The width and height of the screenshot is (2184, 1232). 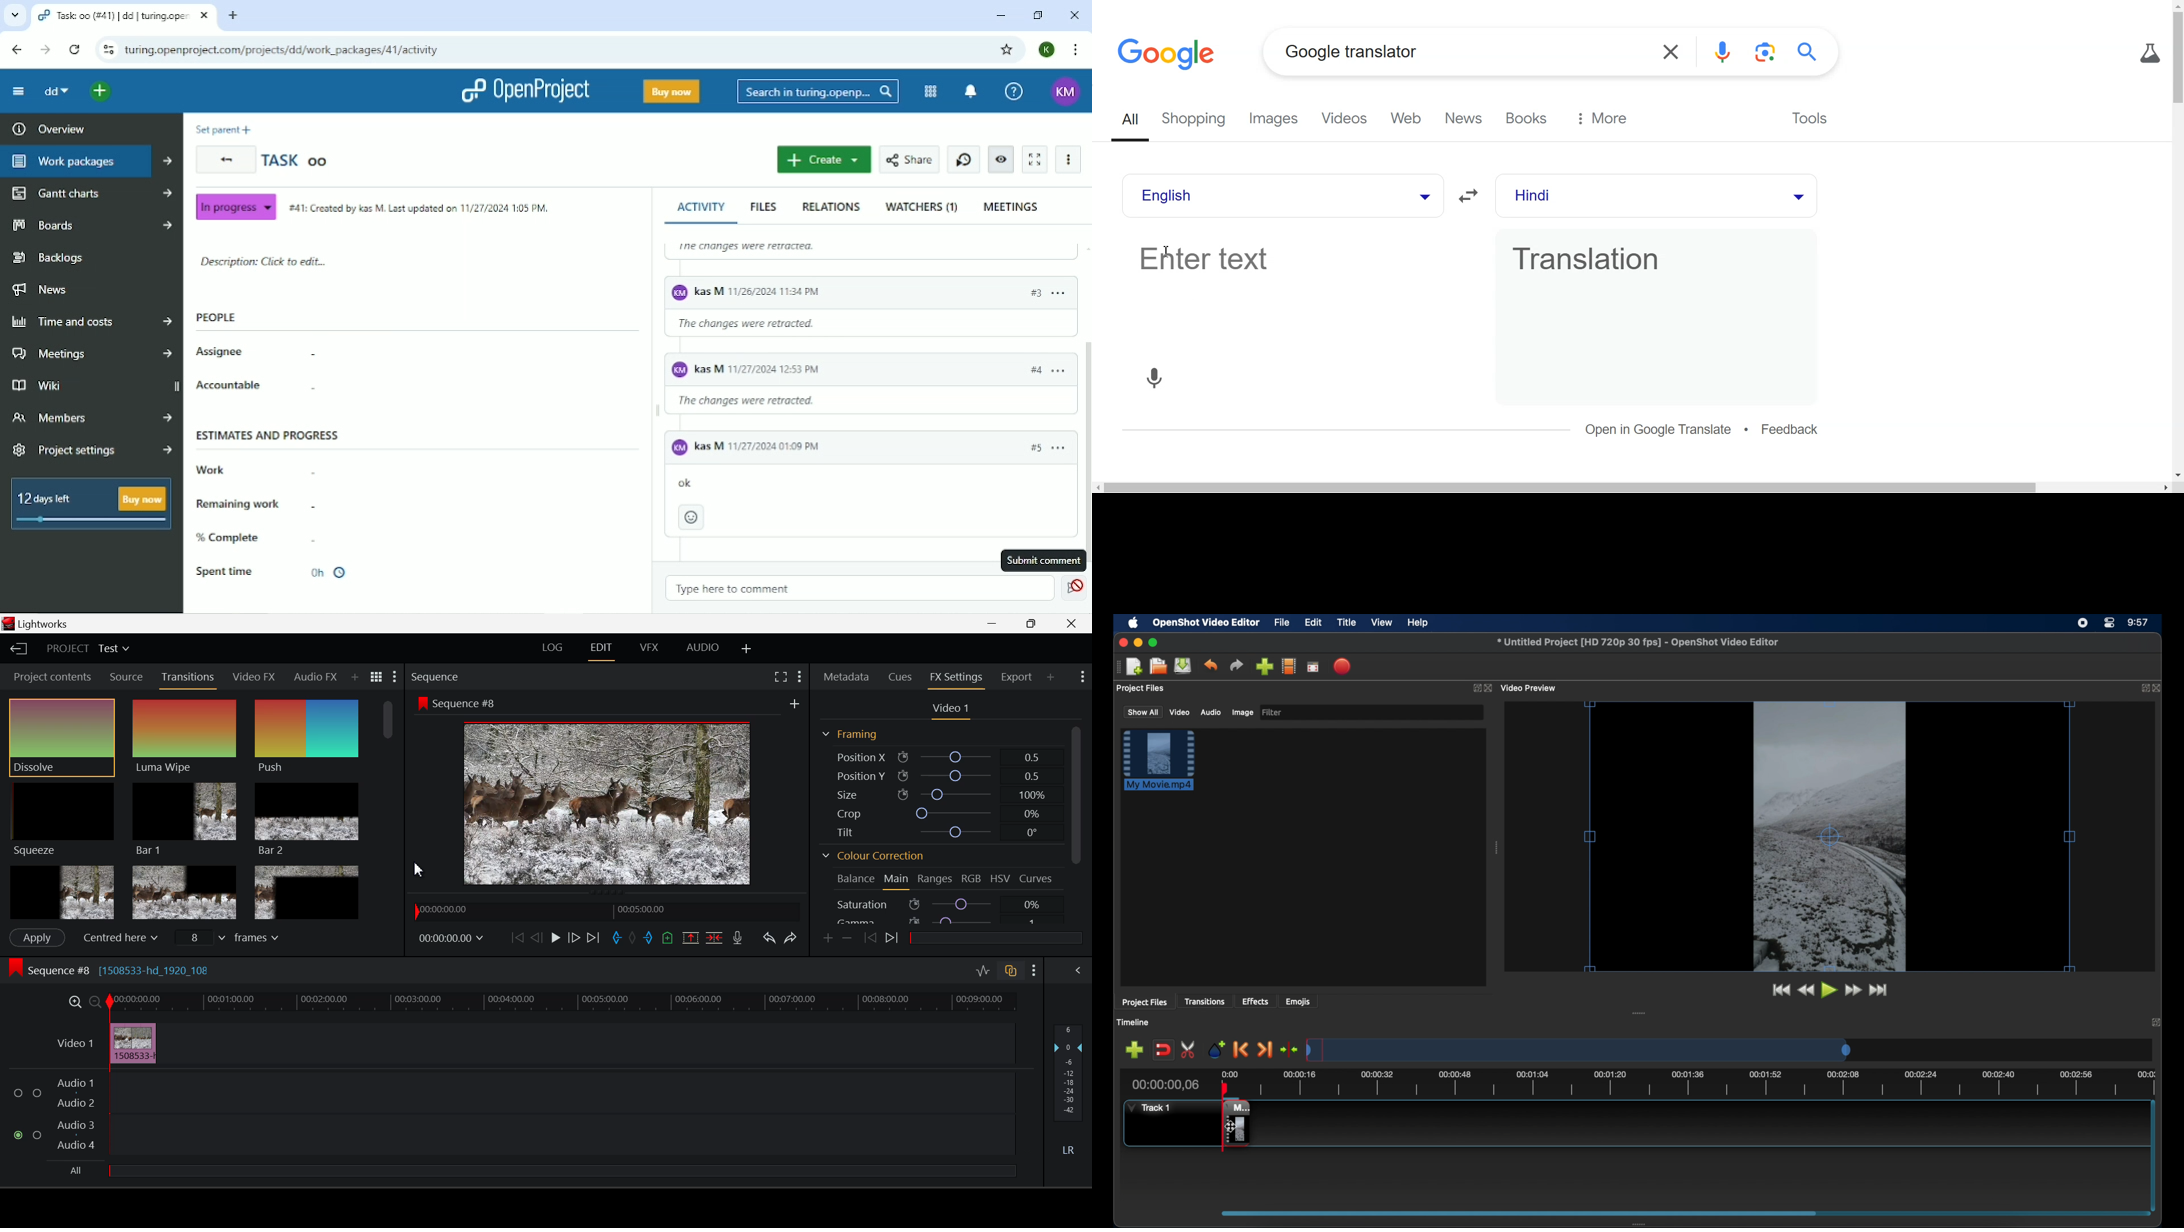 I want to click on options, so click(x=1061, y=444).